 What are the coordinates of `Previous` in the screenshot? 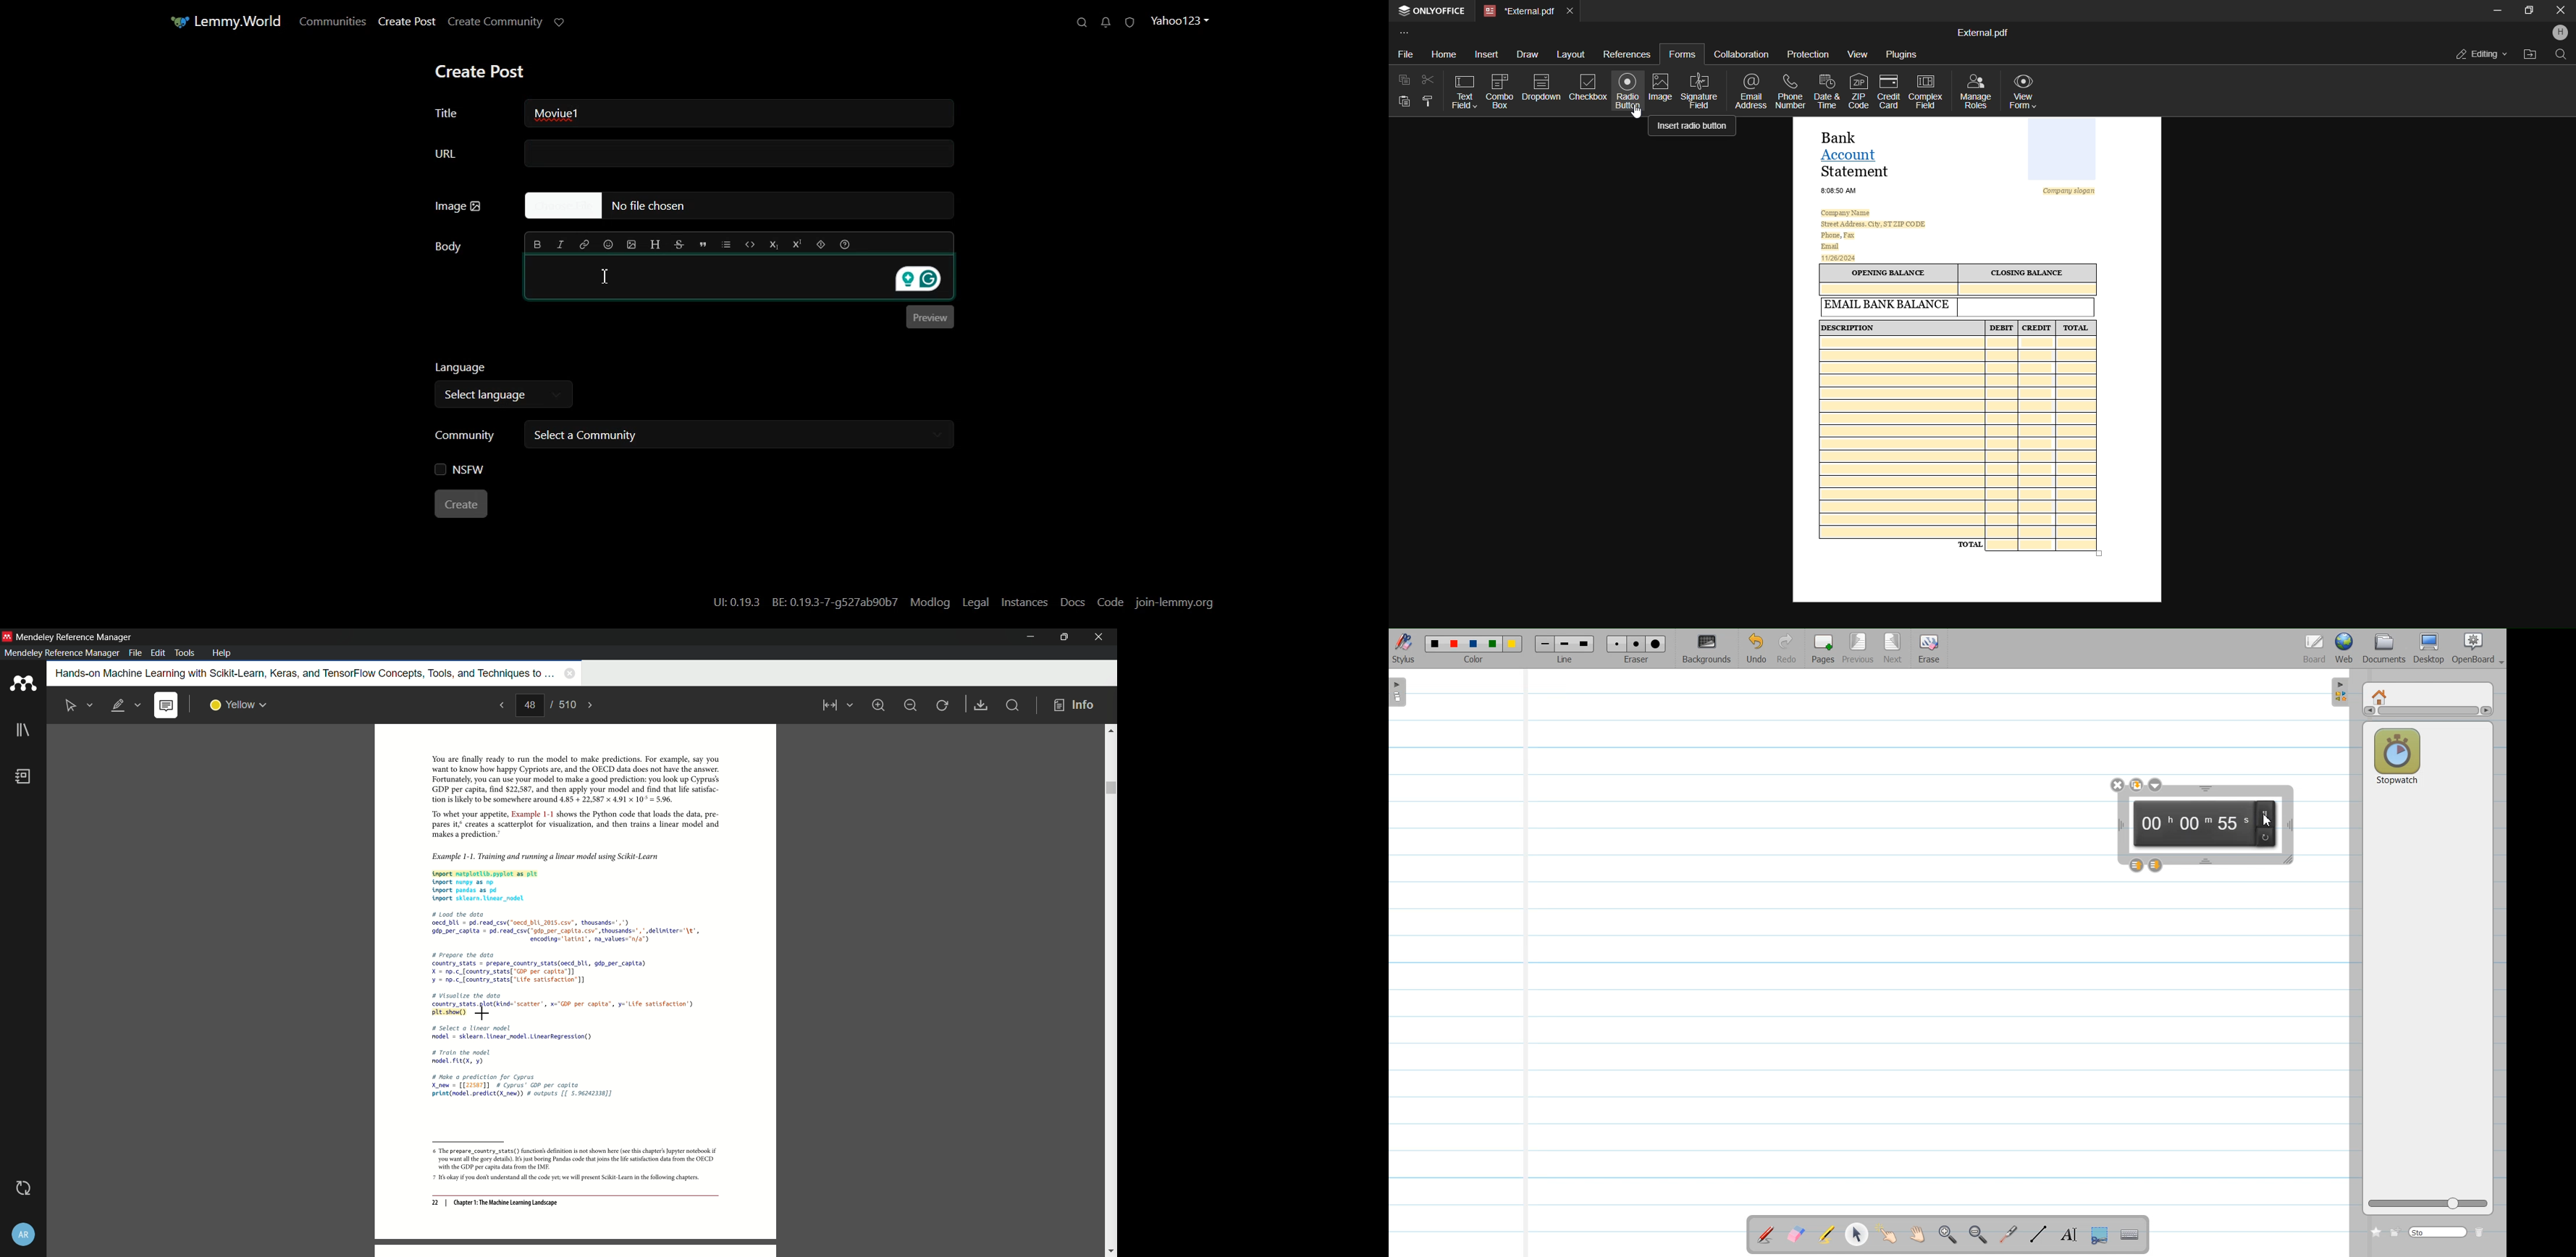 It's located at (1860, 649).